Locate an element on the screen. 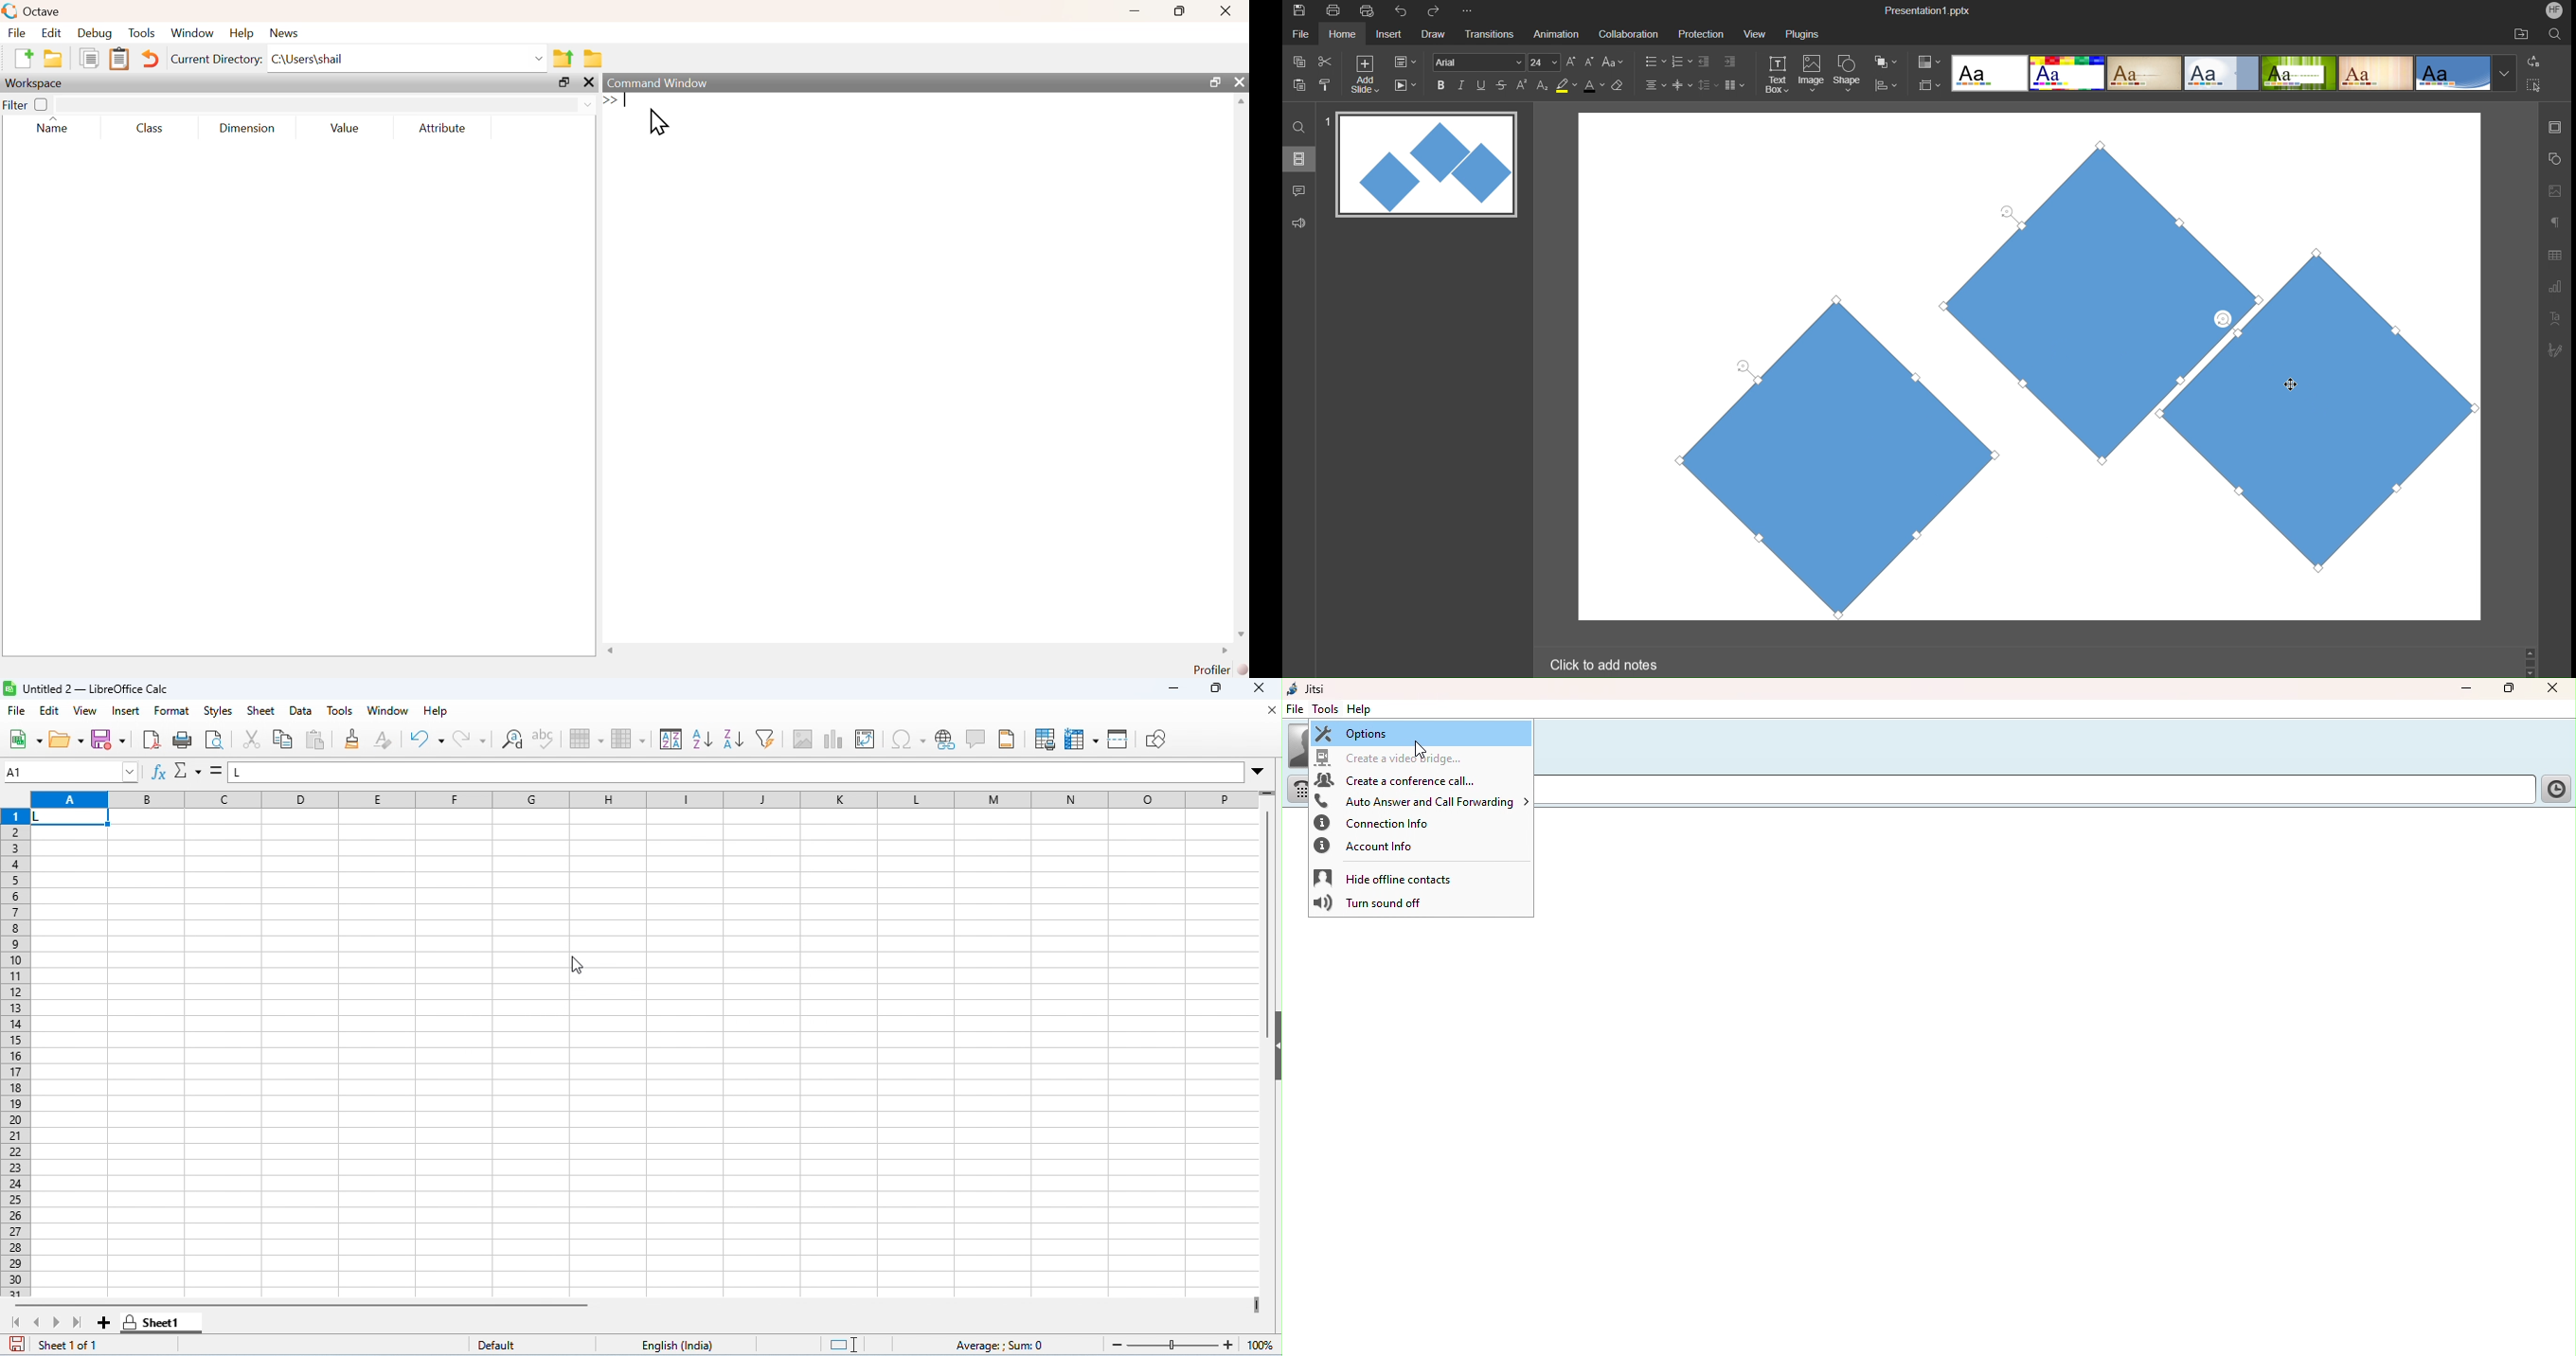 Image resolution: width=2576 pixels, height=1372 pixels. Turn sound off is located at coordinates (1372, 905).